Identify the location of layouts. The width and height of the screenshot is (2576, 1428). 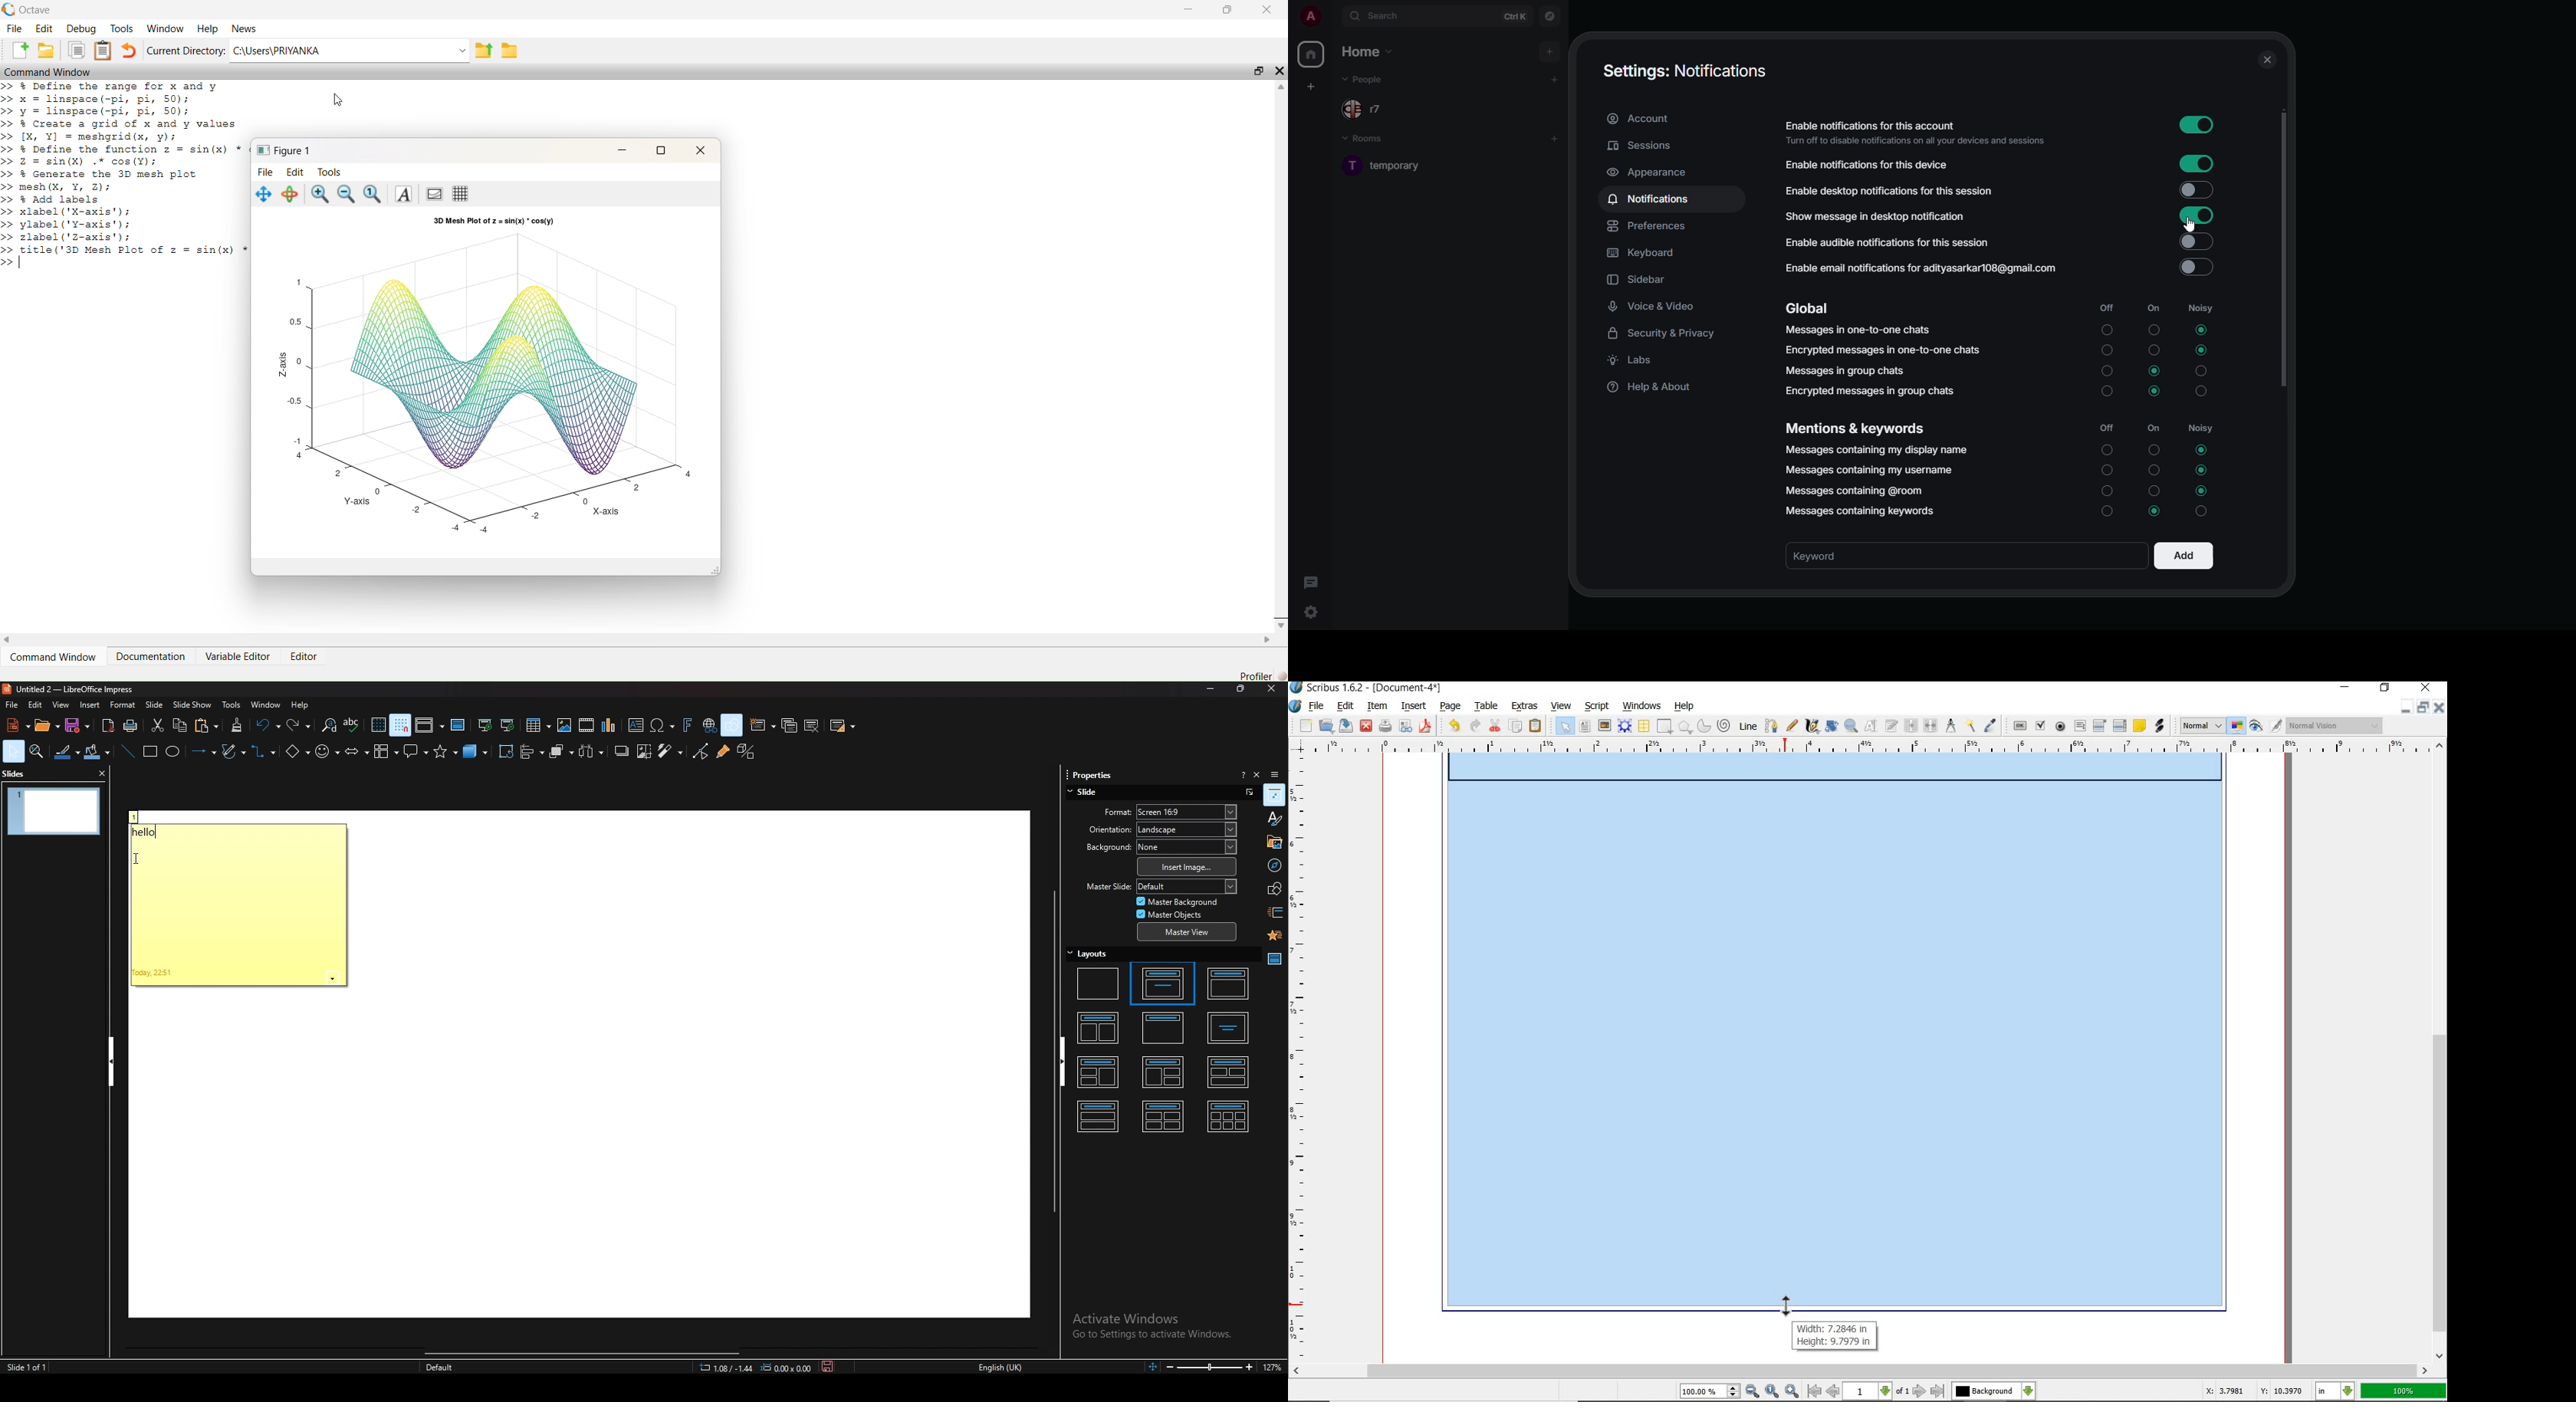
(1088, 953).